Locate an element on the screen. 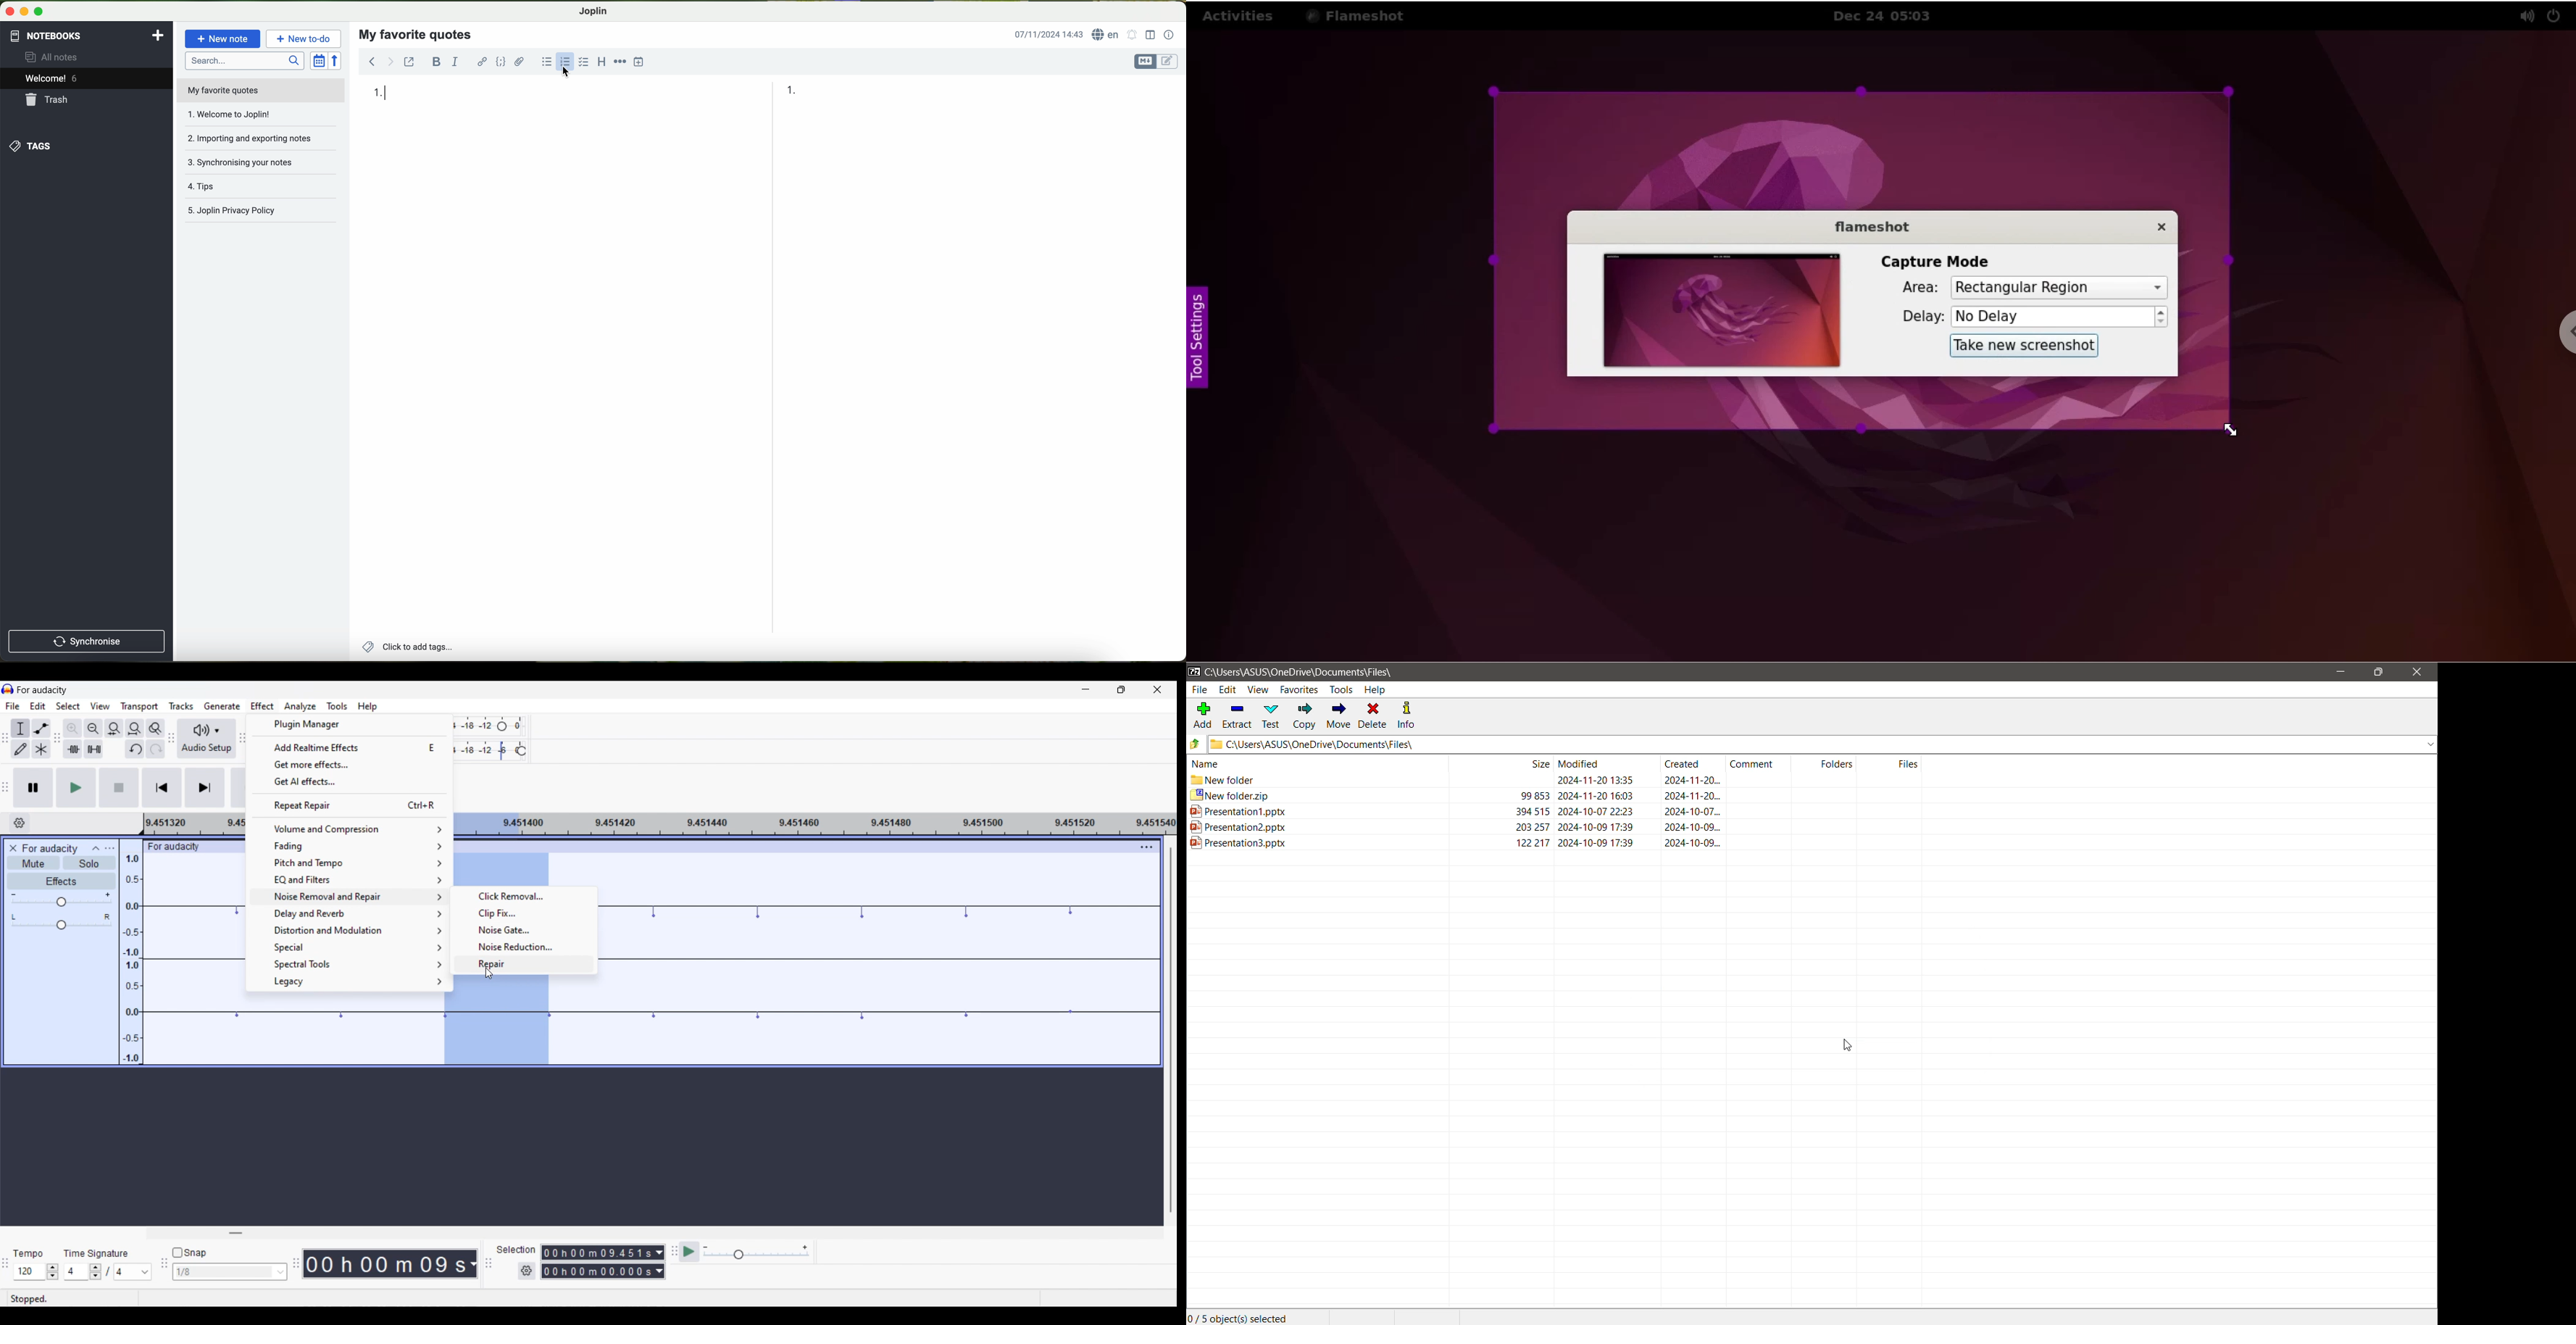 The image size is (2576, 1344). bulleted list is located at coordinates (546, 63).